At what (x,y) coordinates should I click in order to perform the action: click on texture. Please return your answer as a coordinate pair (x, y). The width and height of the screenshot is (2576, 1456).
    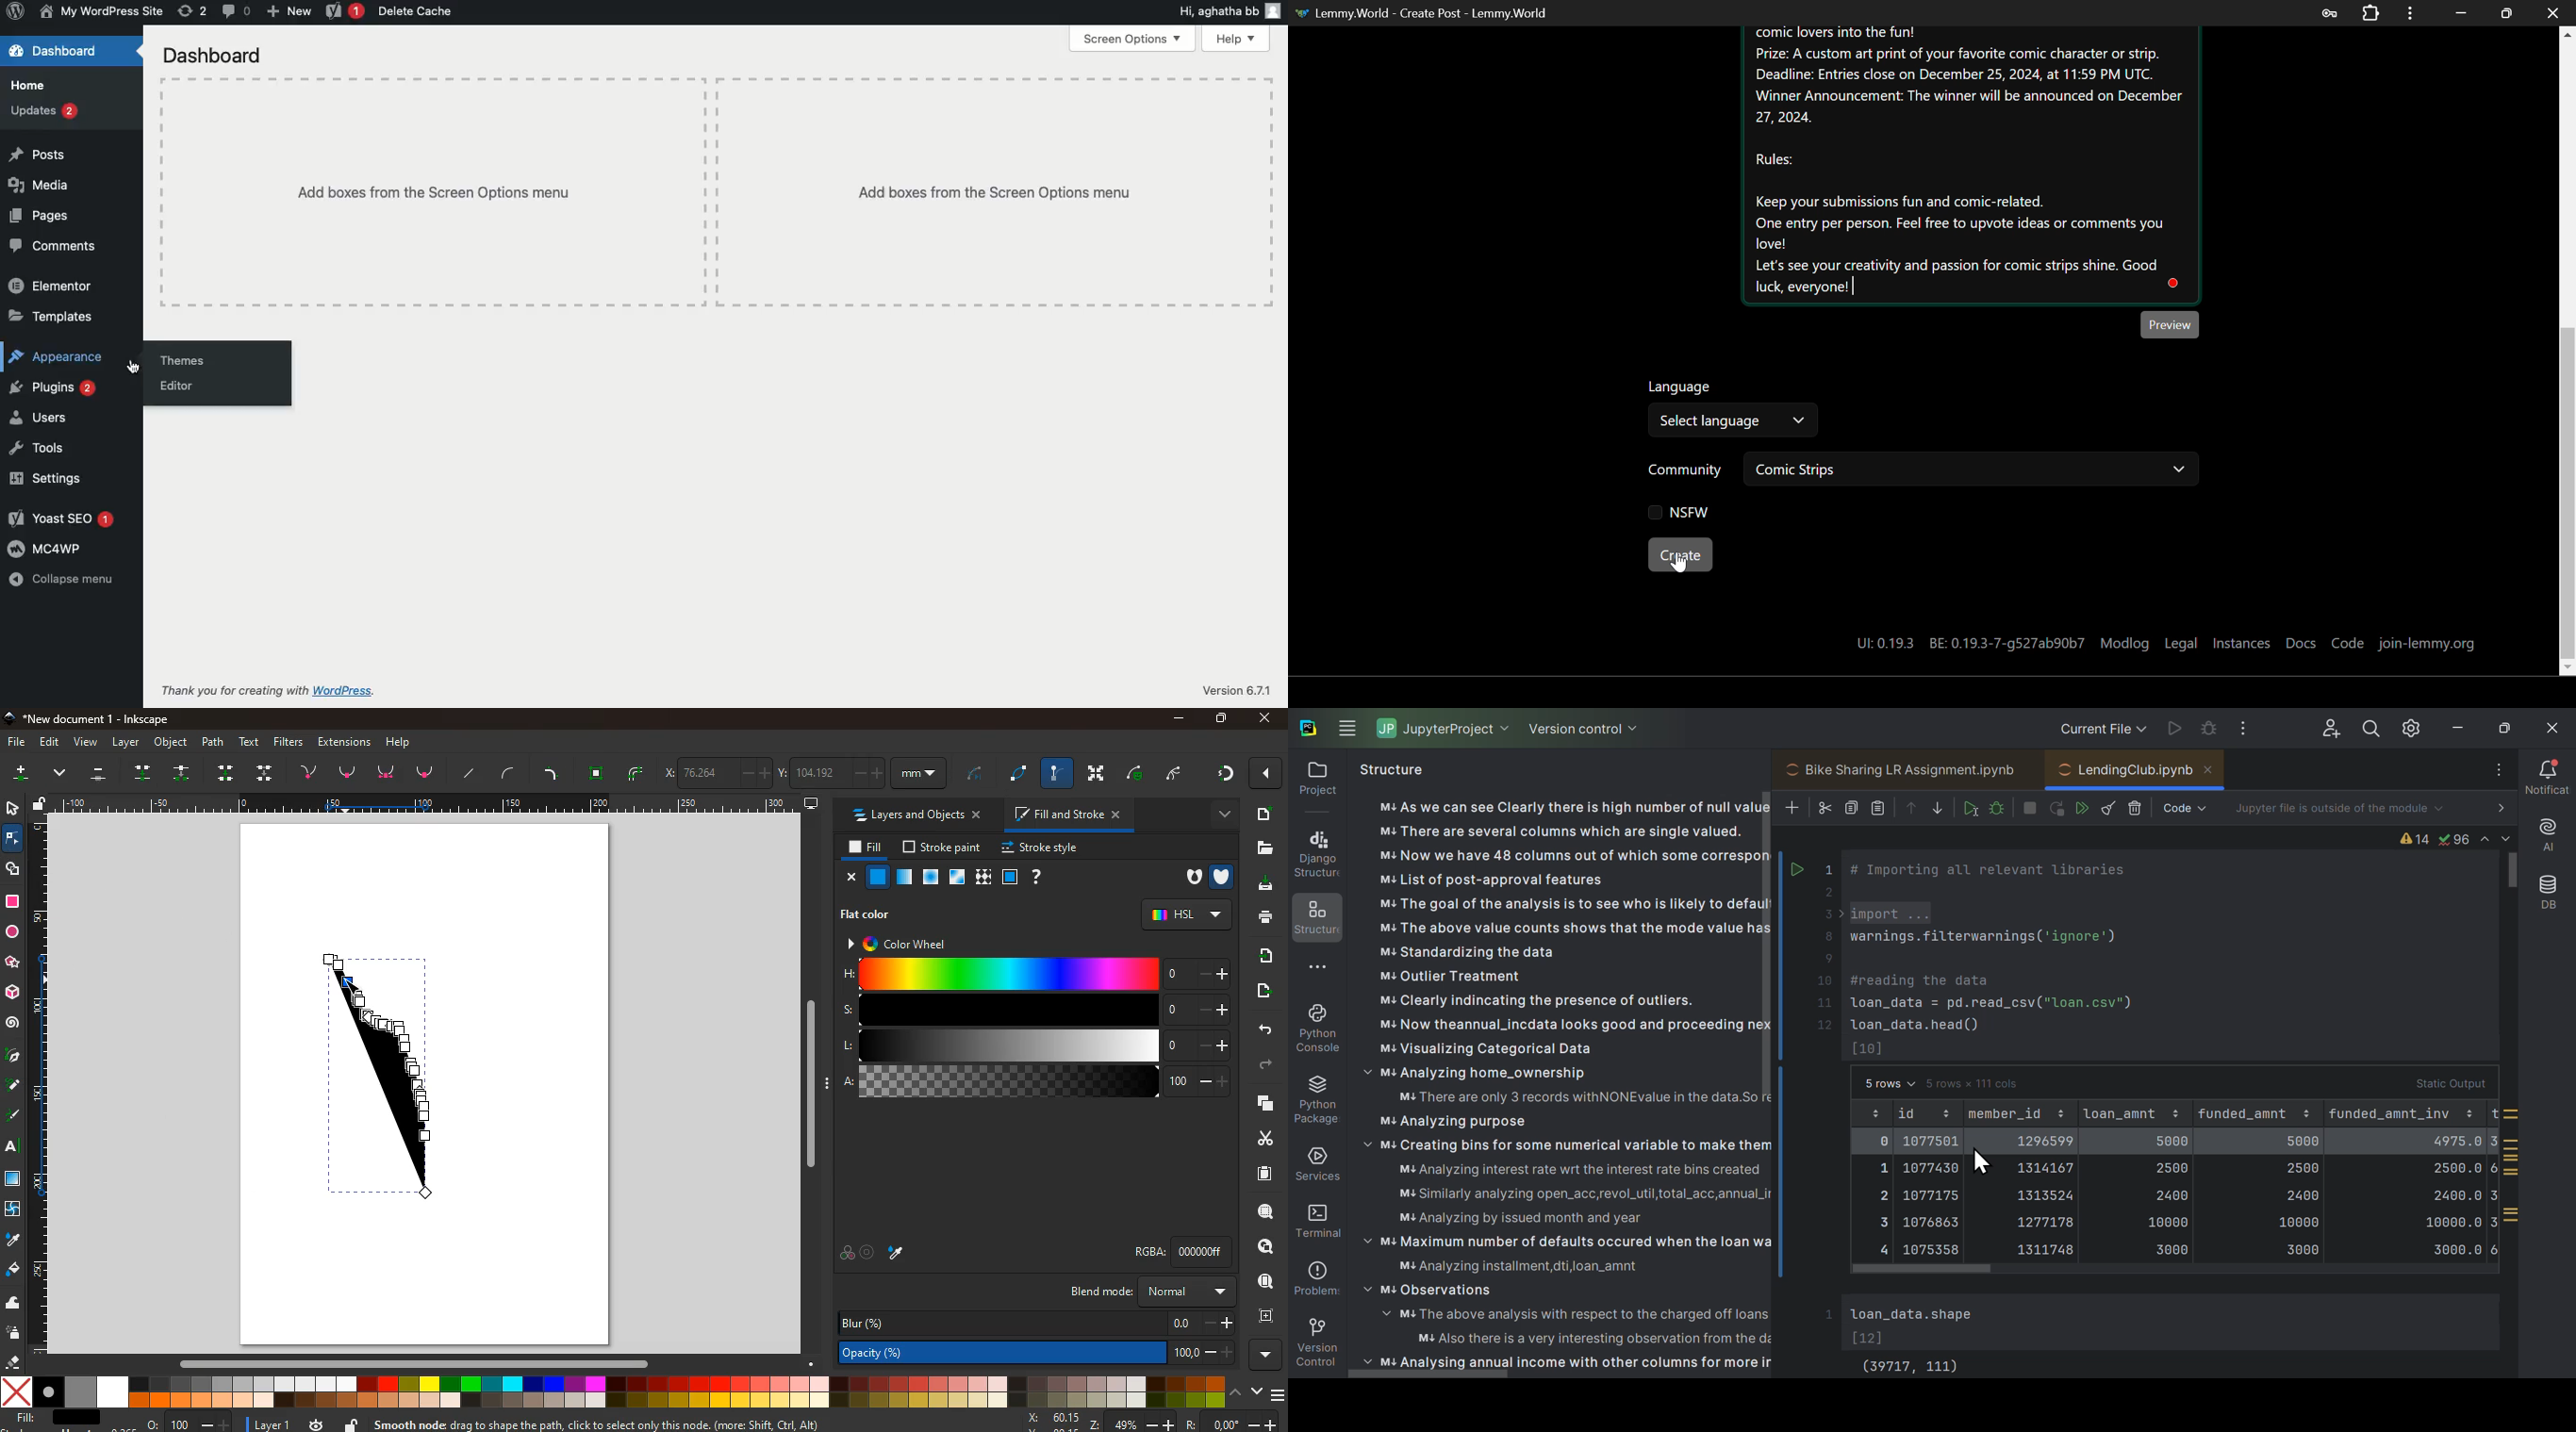
    Looking at the image, I should click on (13, 1178).